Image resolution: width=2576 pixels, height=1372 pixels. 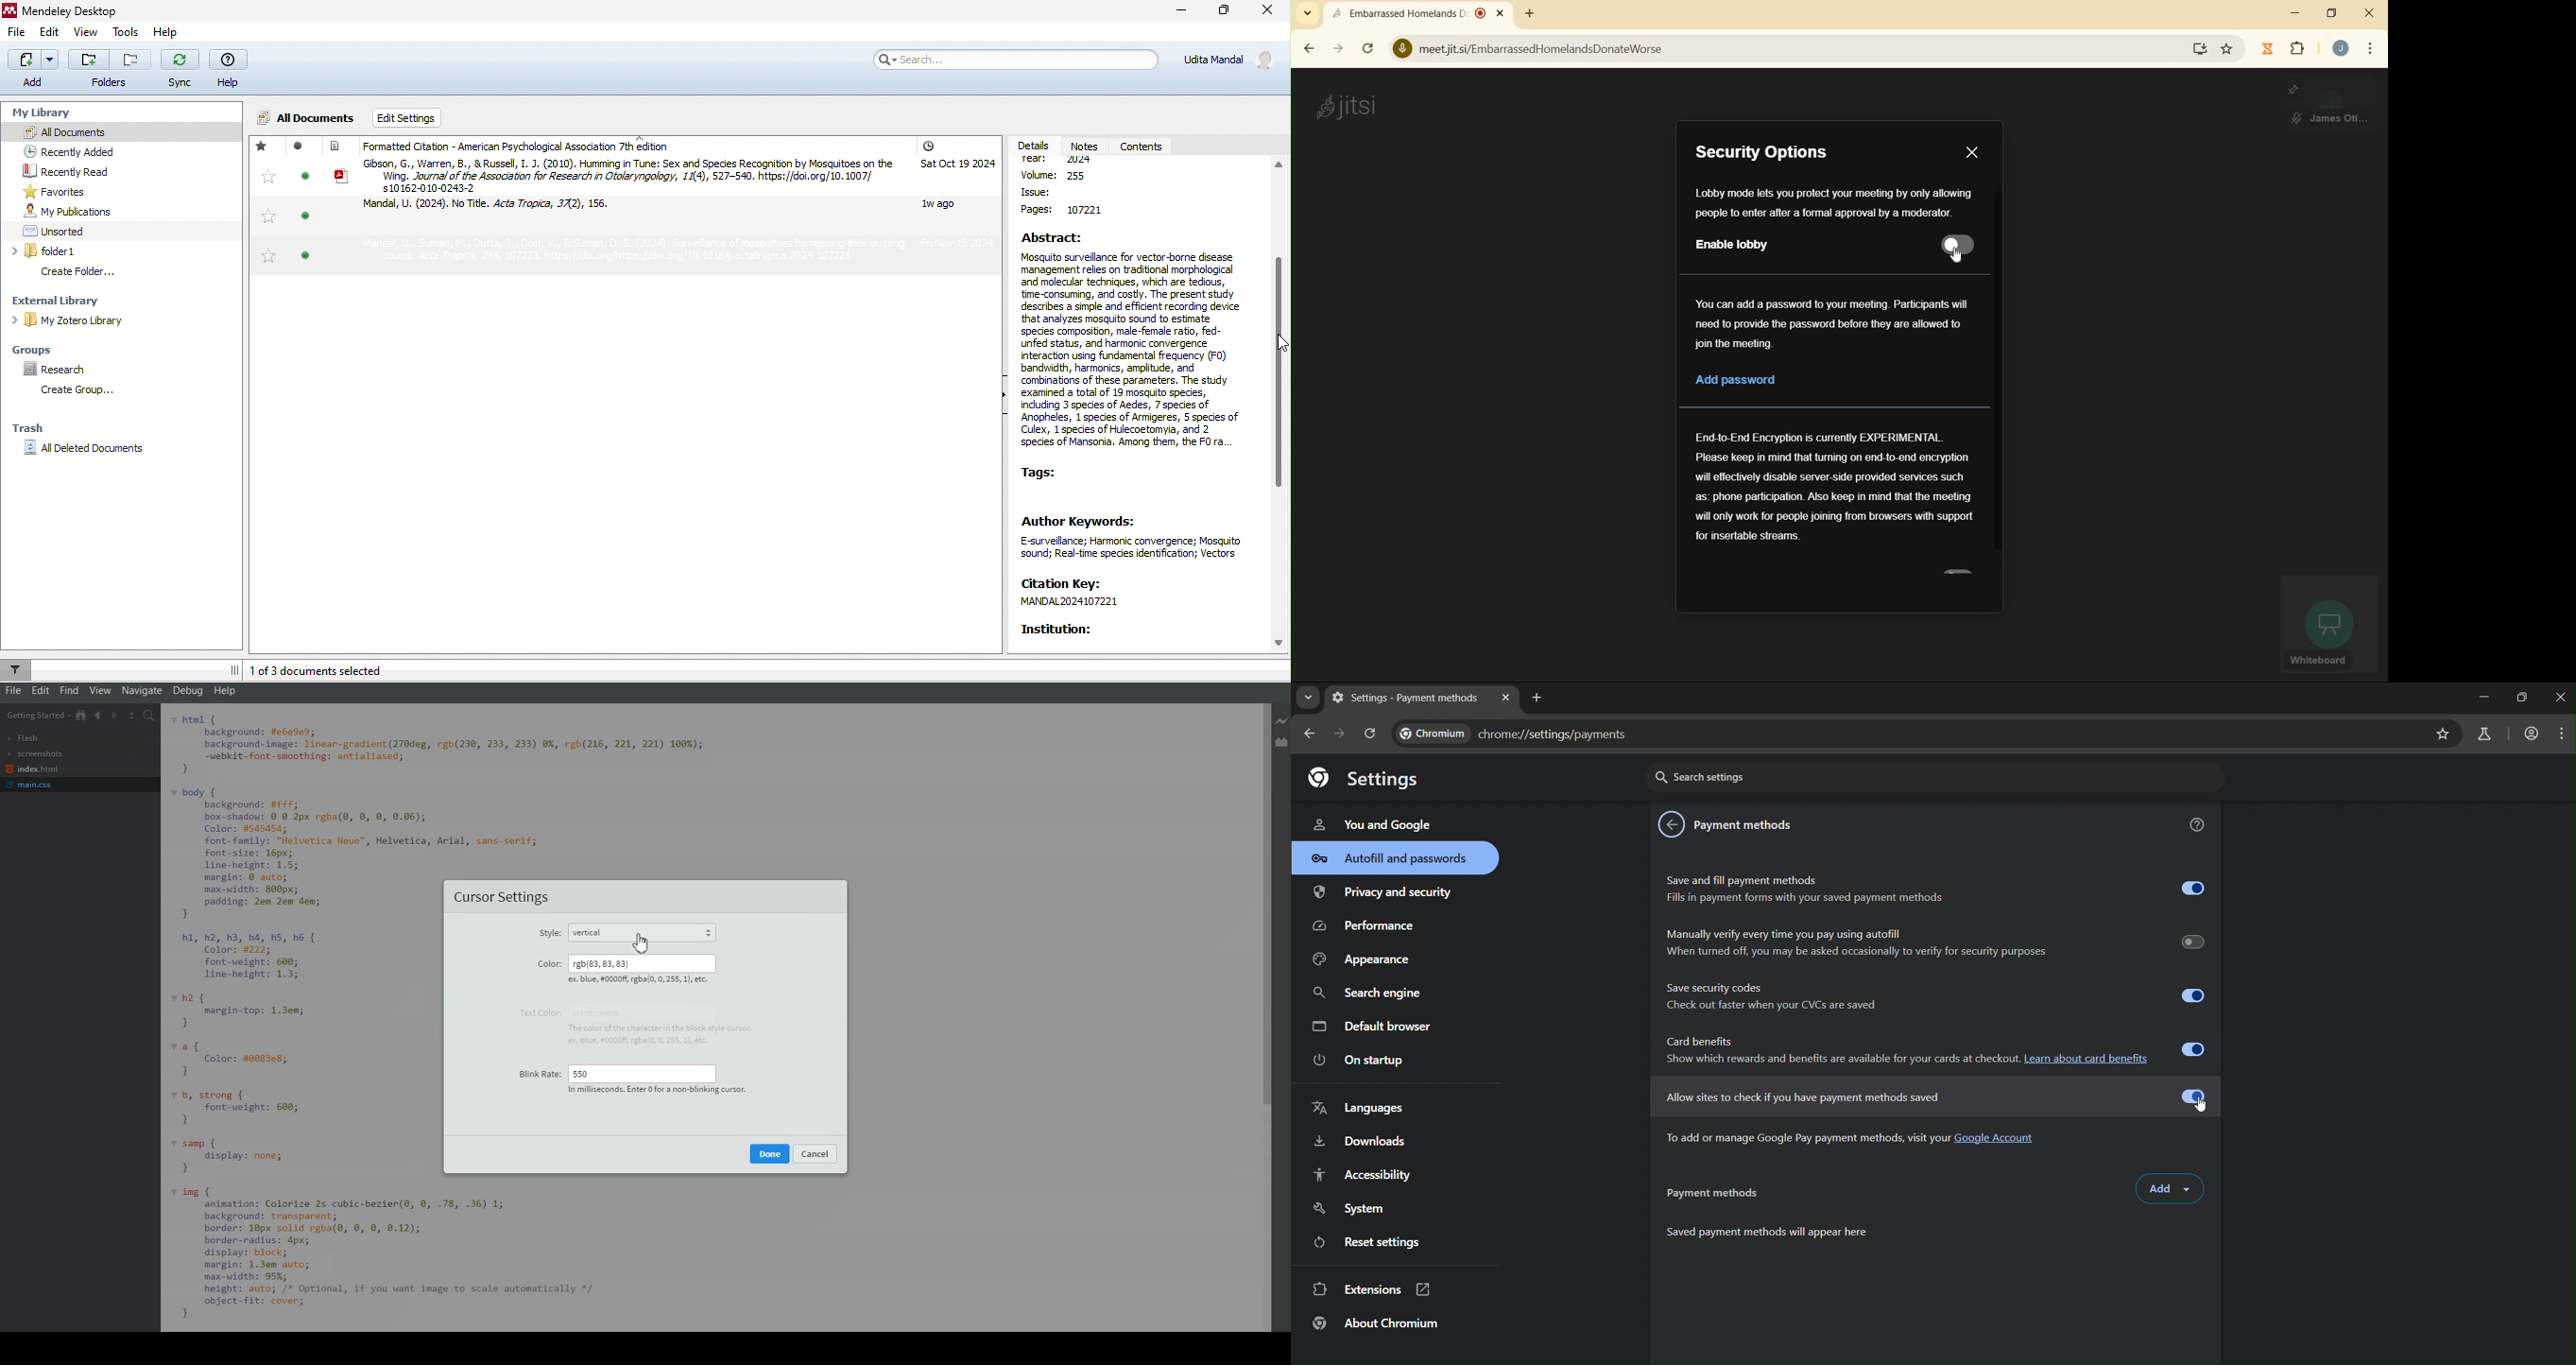 What do you see at coordinates (2524, 697) in the screenshot?
I see `restore down` at bounding box center [2524, 697].